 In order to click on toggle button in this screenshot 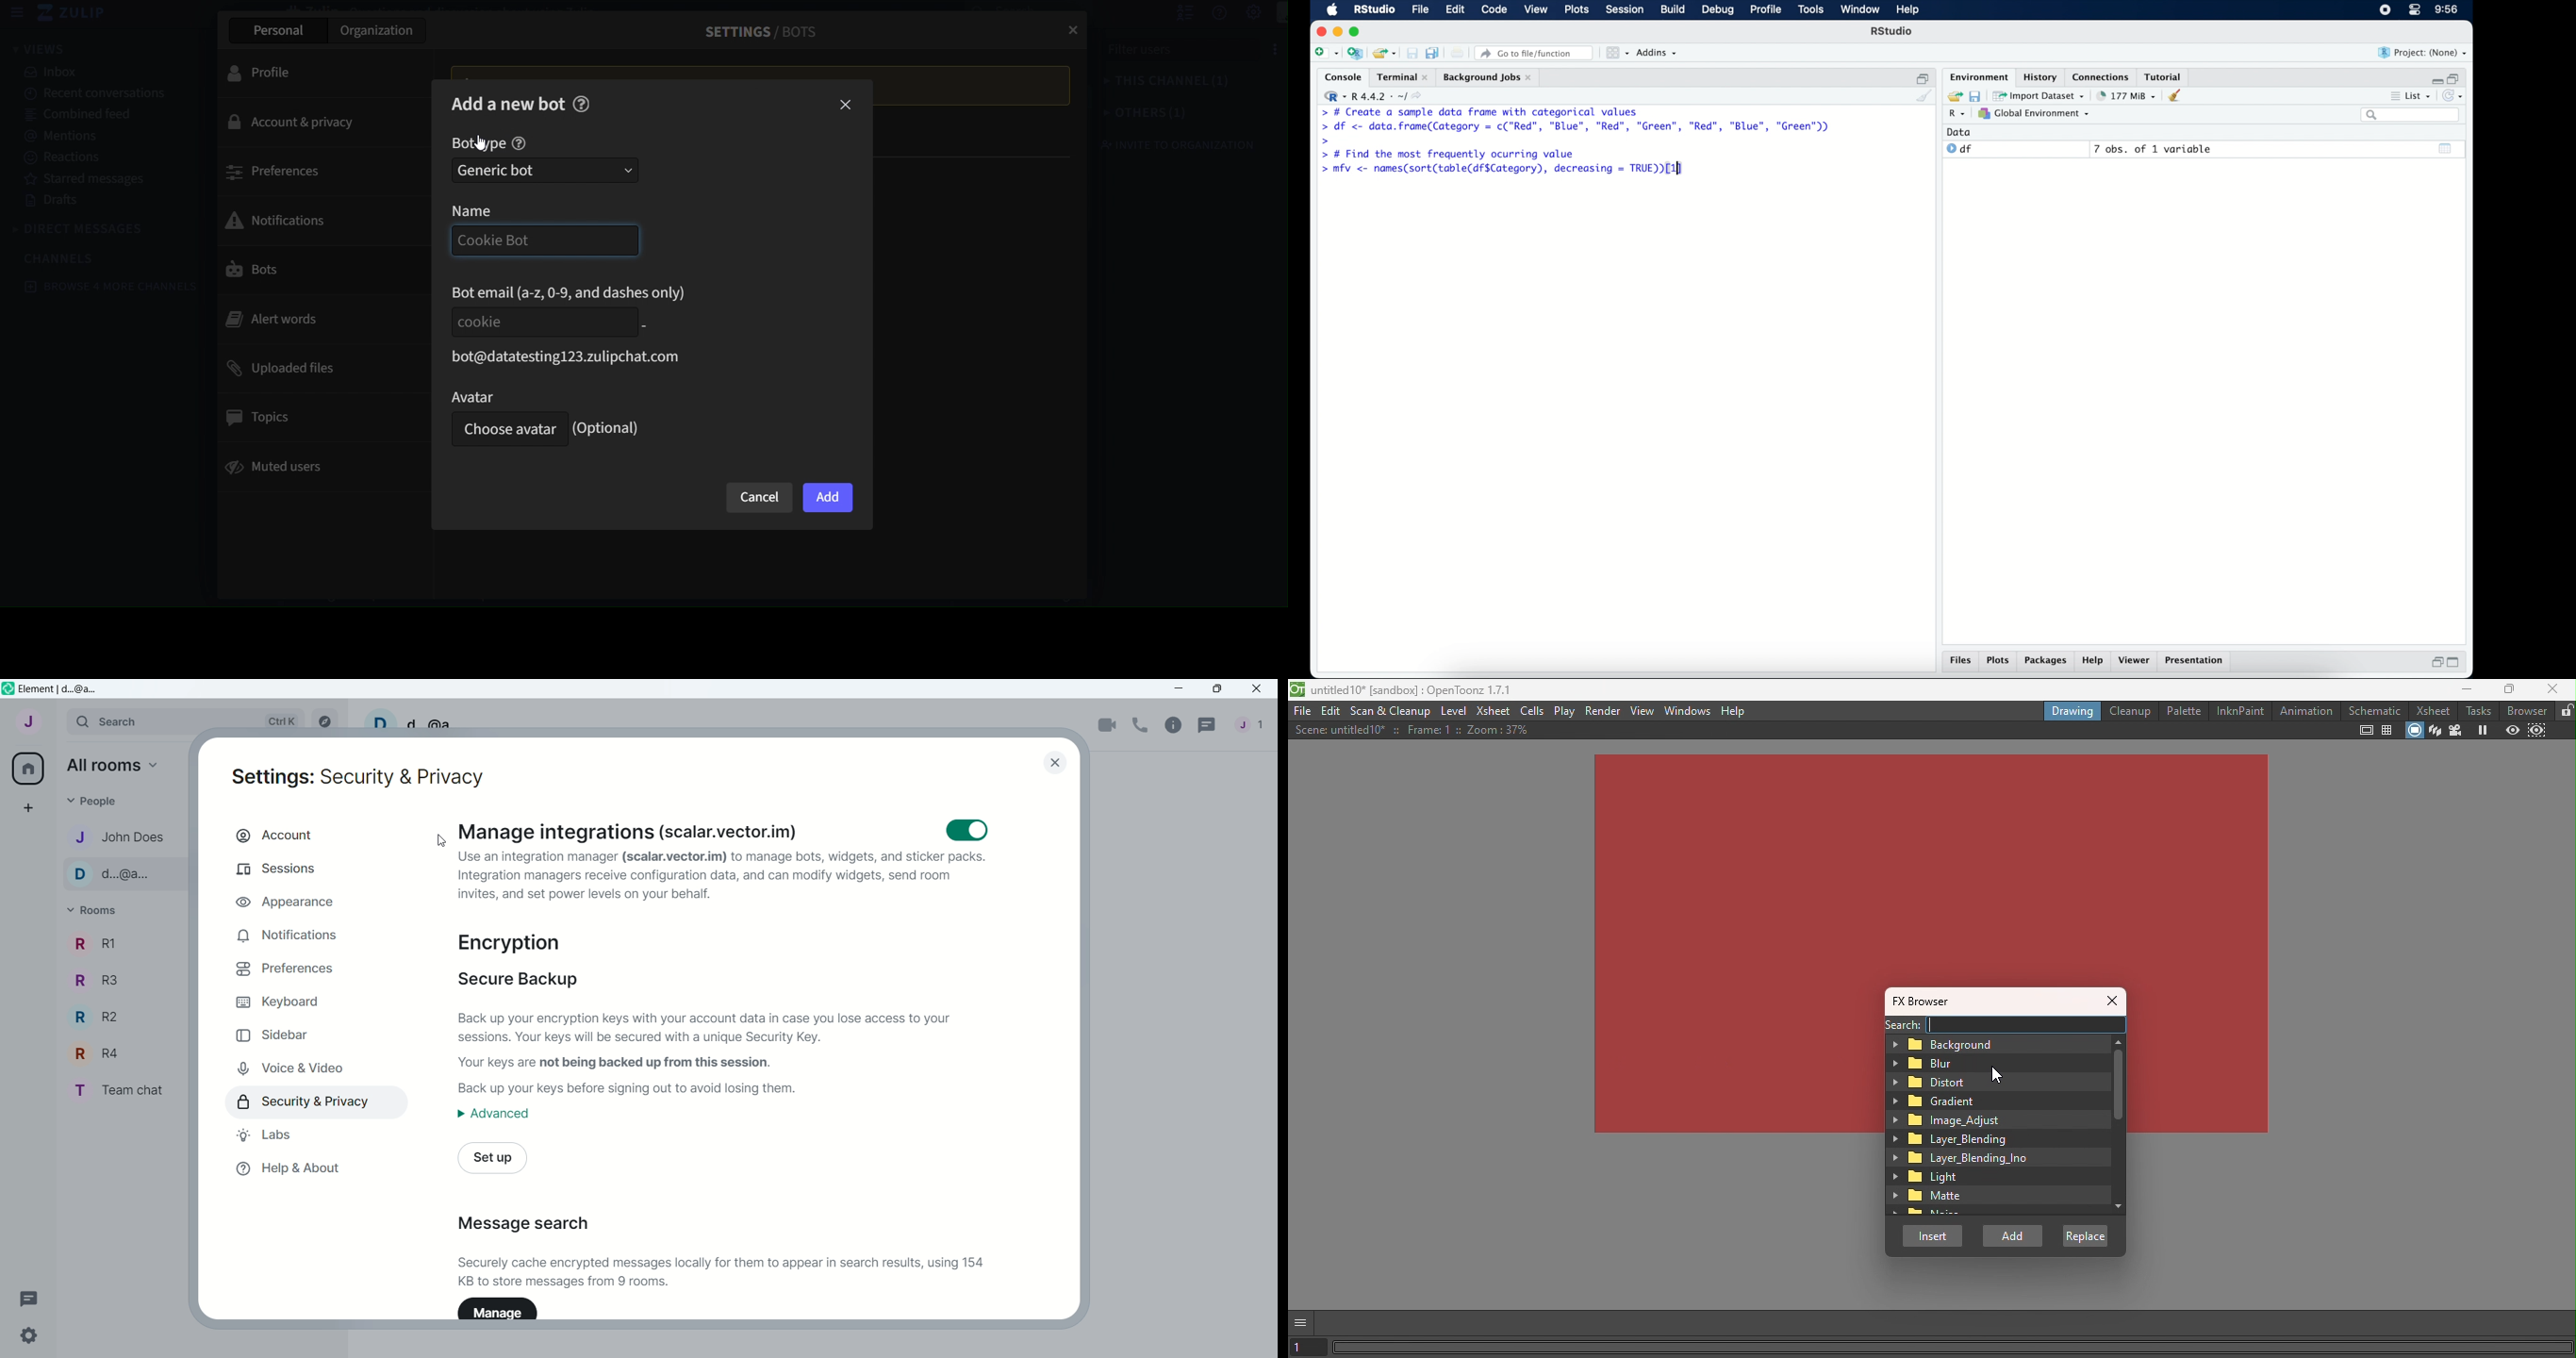, I will do `click(971, 829)`.